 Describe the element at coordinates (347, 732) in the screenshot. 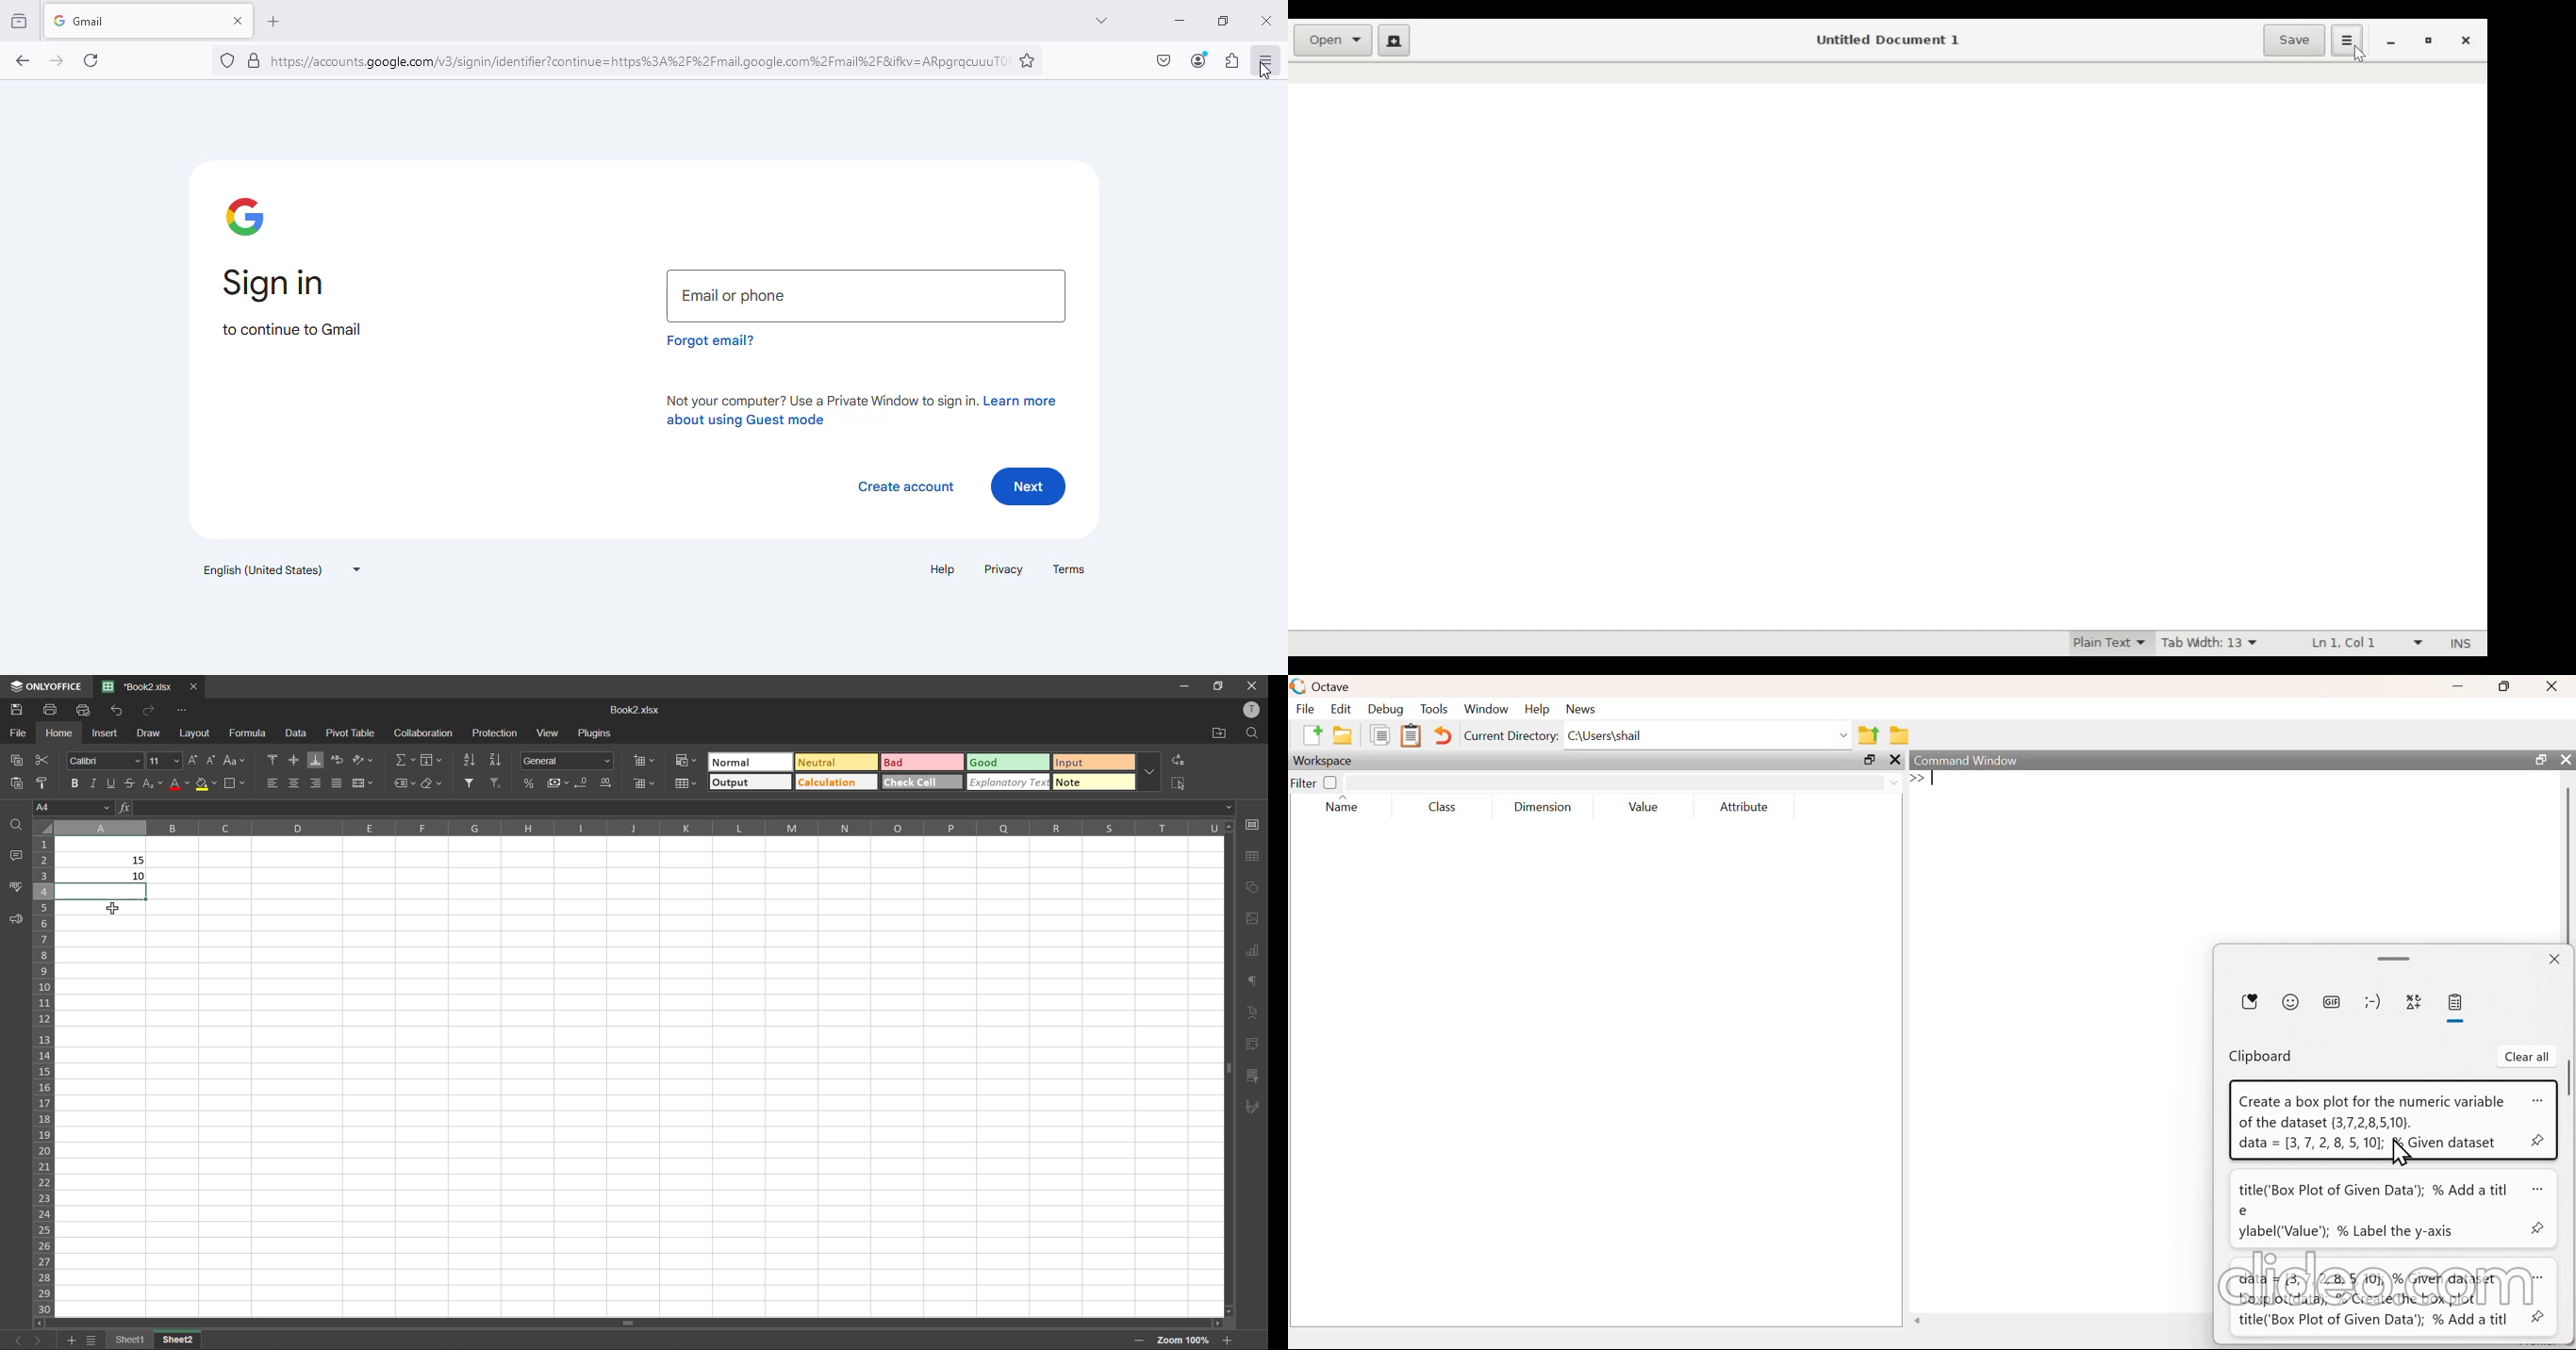

I see `pivot table` at that location.